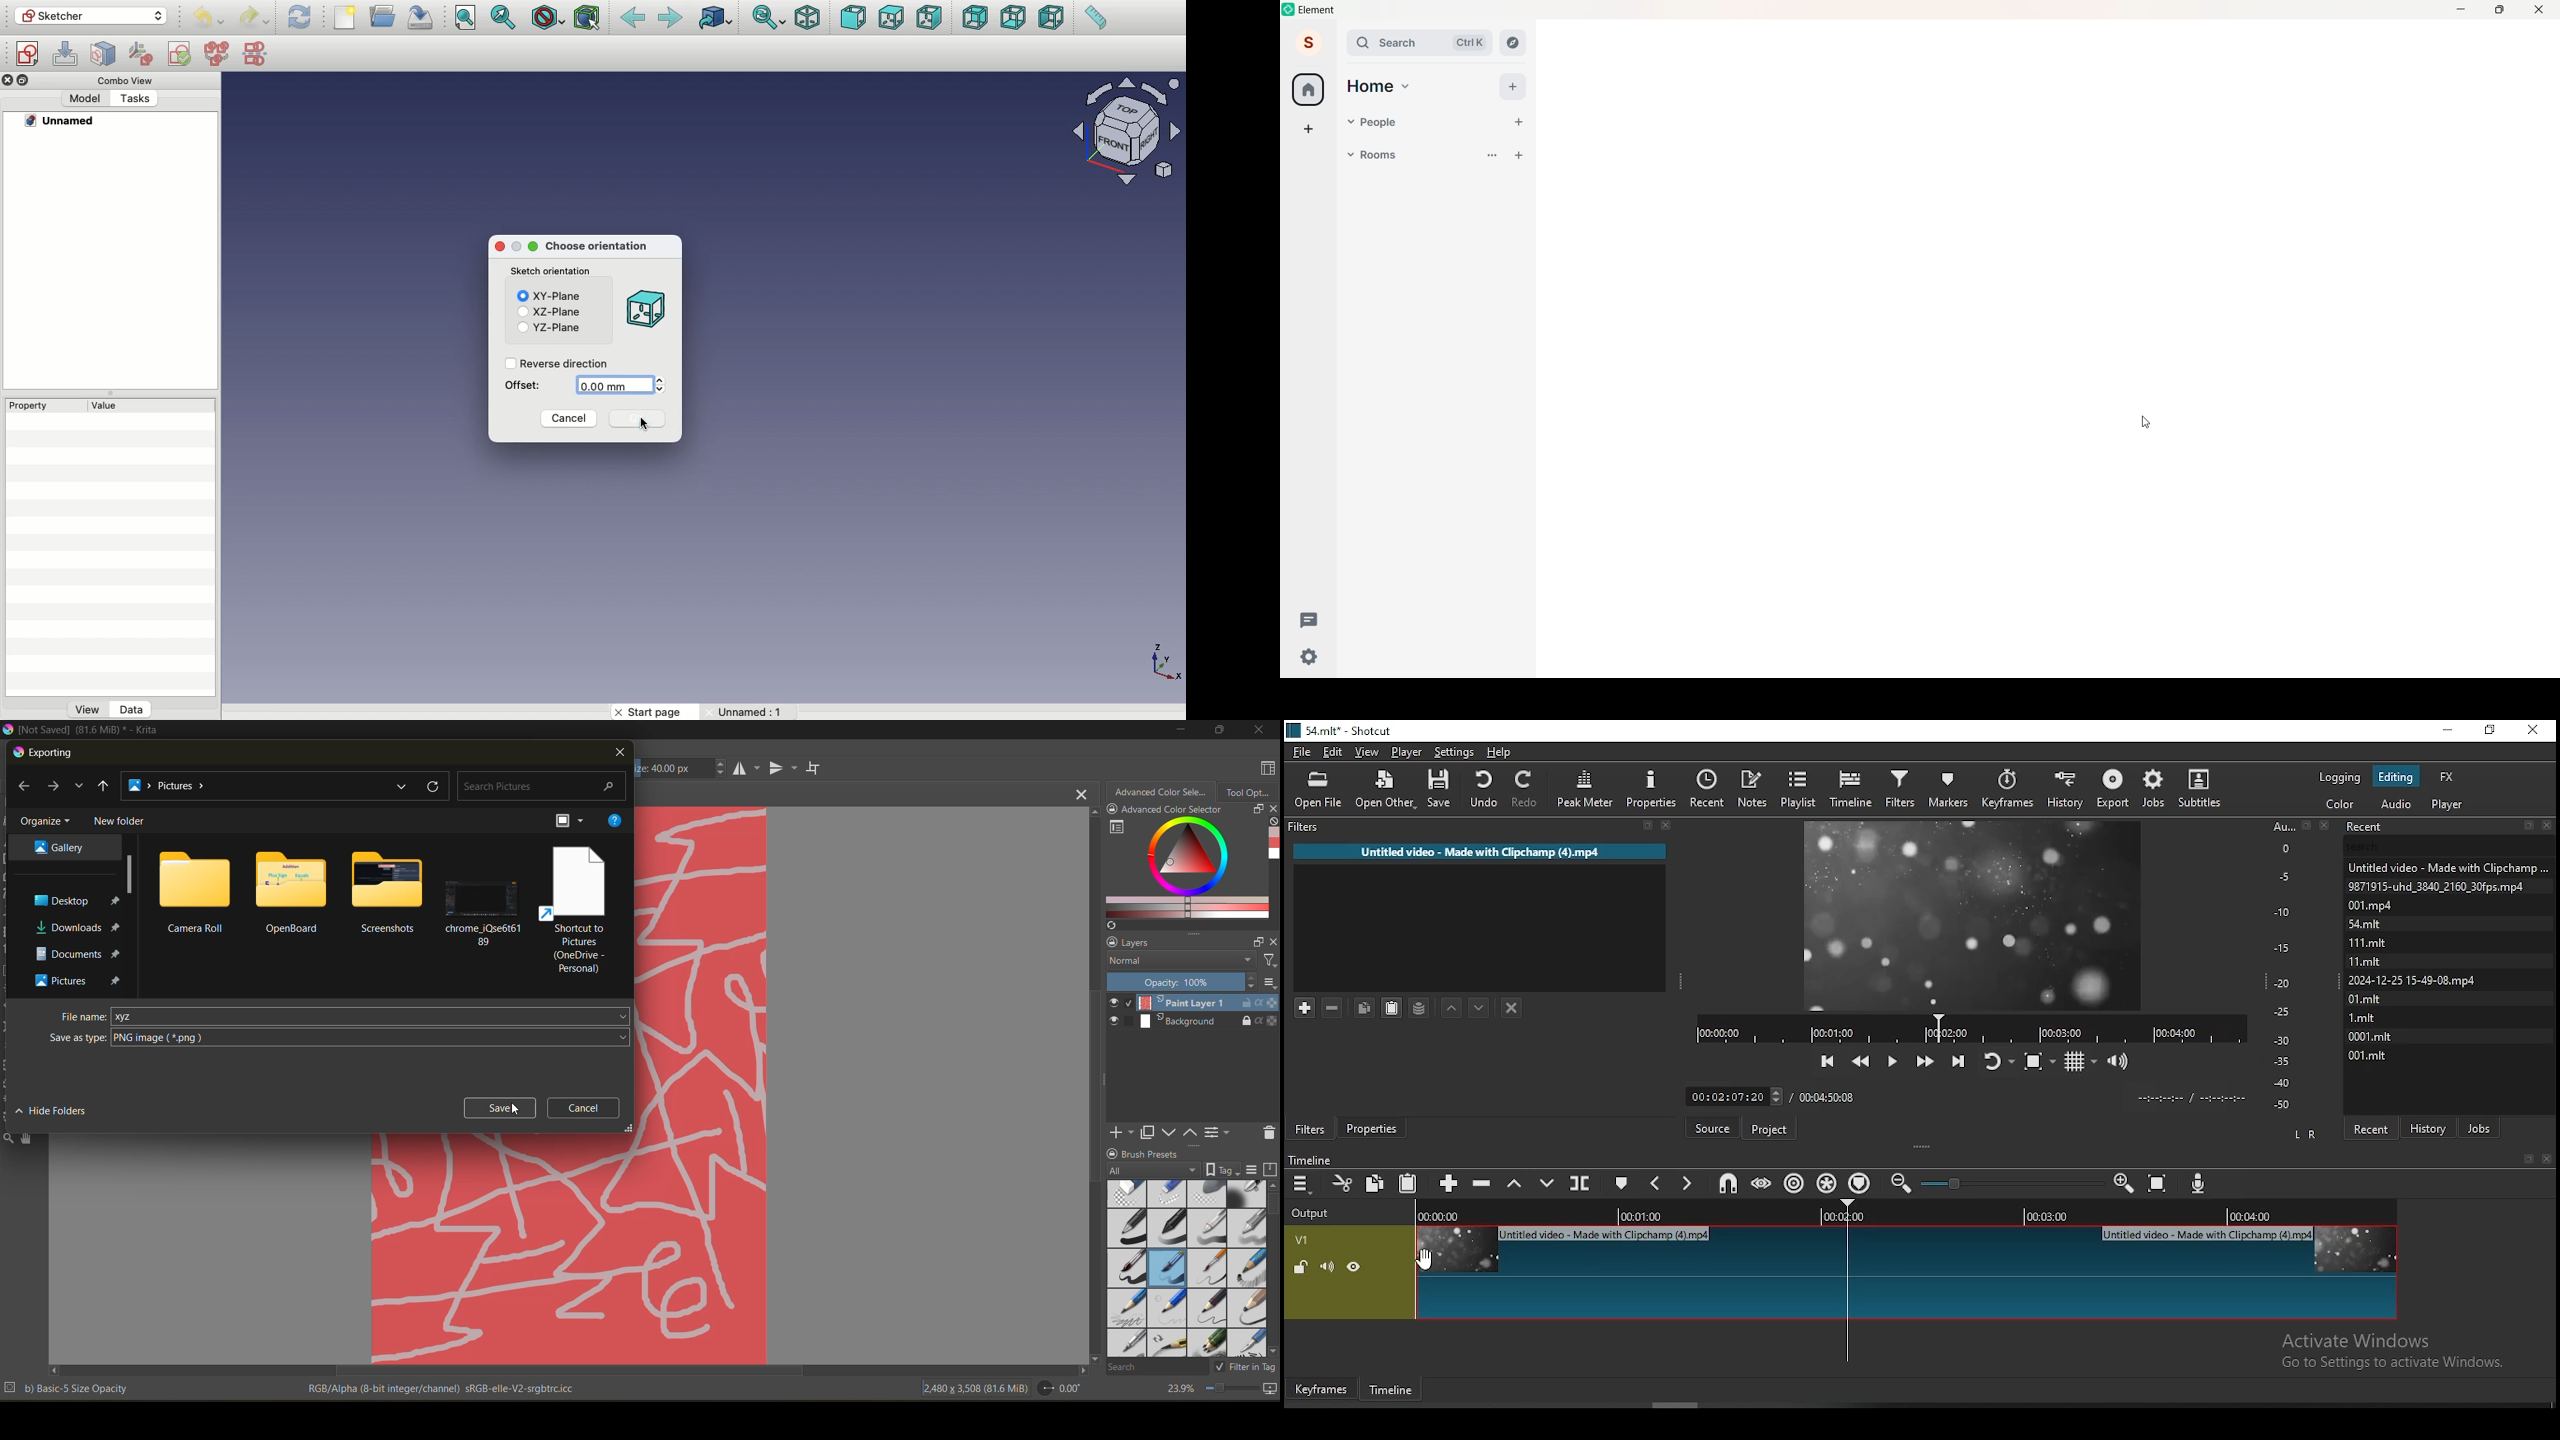 The width and height of the screenshot is (2576, 1456). What do you see at coordinates (1519, 155) in the screenshot?
I see `Add Room` at bounding box center [1519, 155].